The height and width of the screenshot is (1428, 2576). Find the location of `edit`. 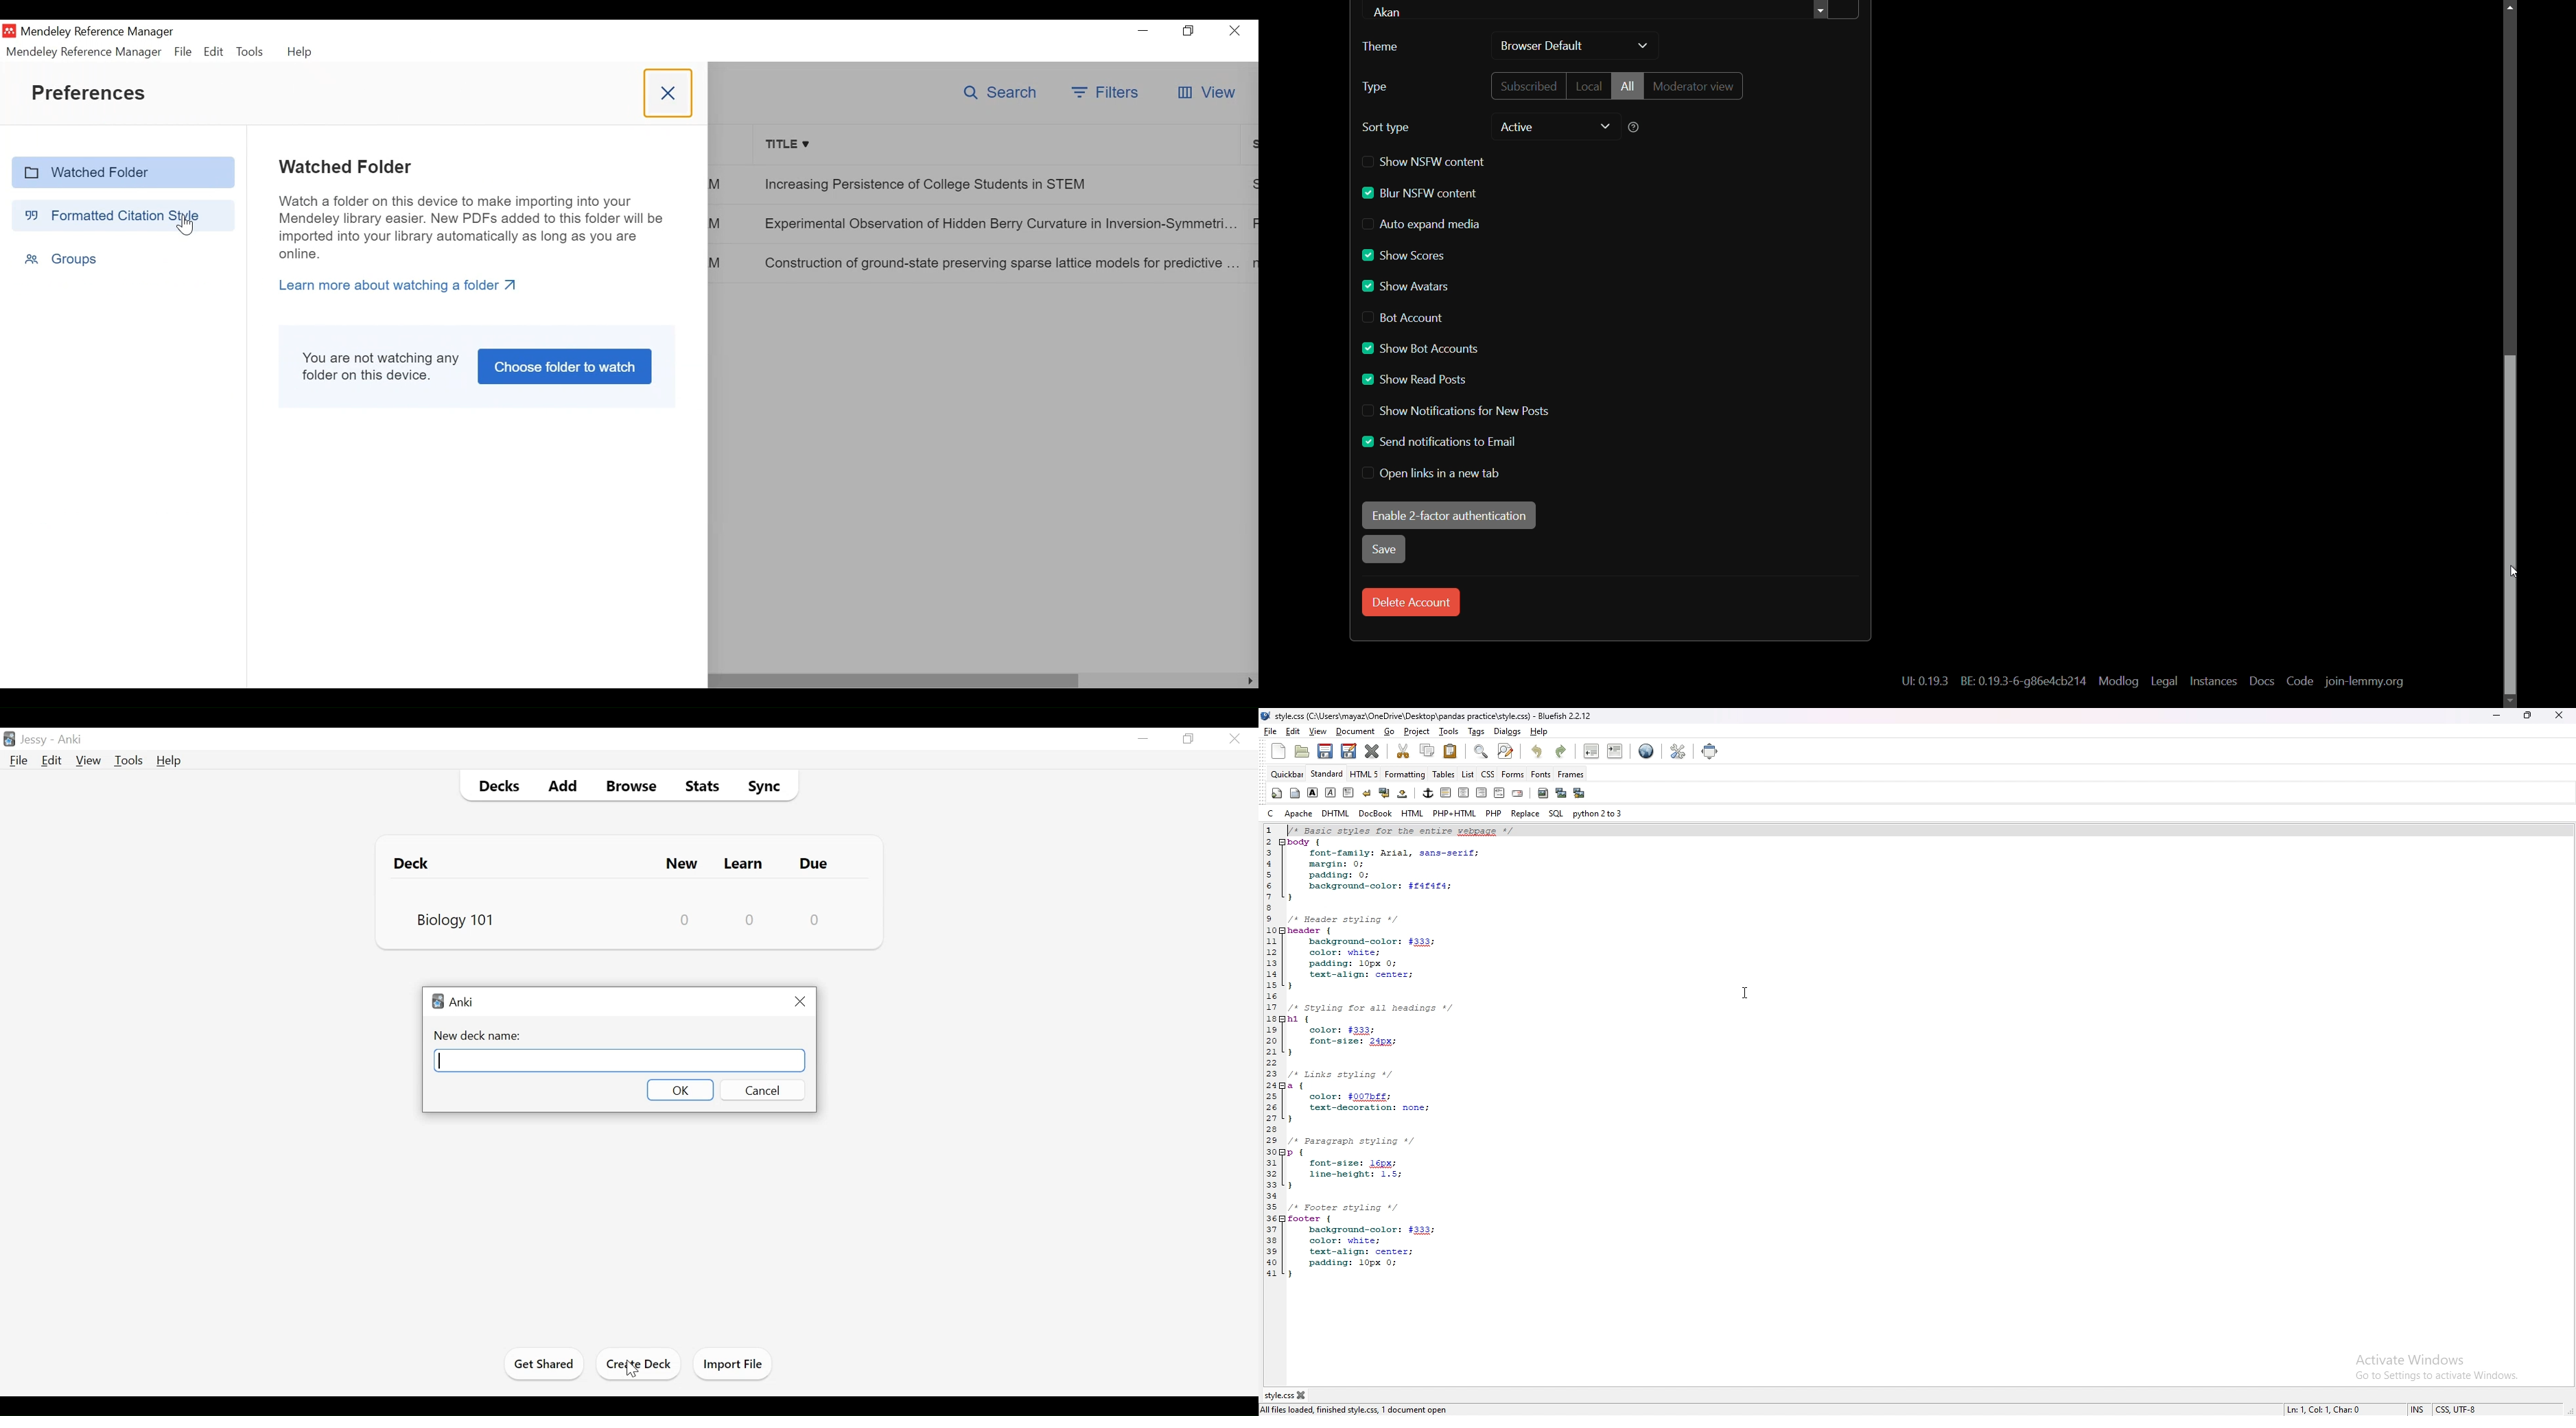

edit is located at coordinates (1293, 732).